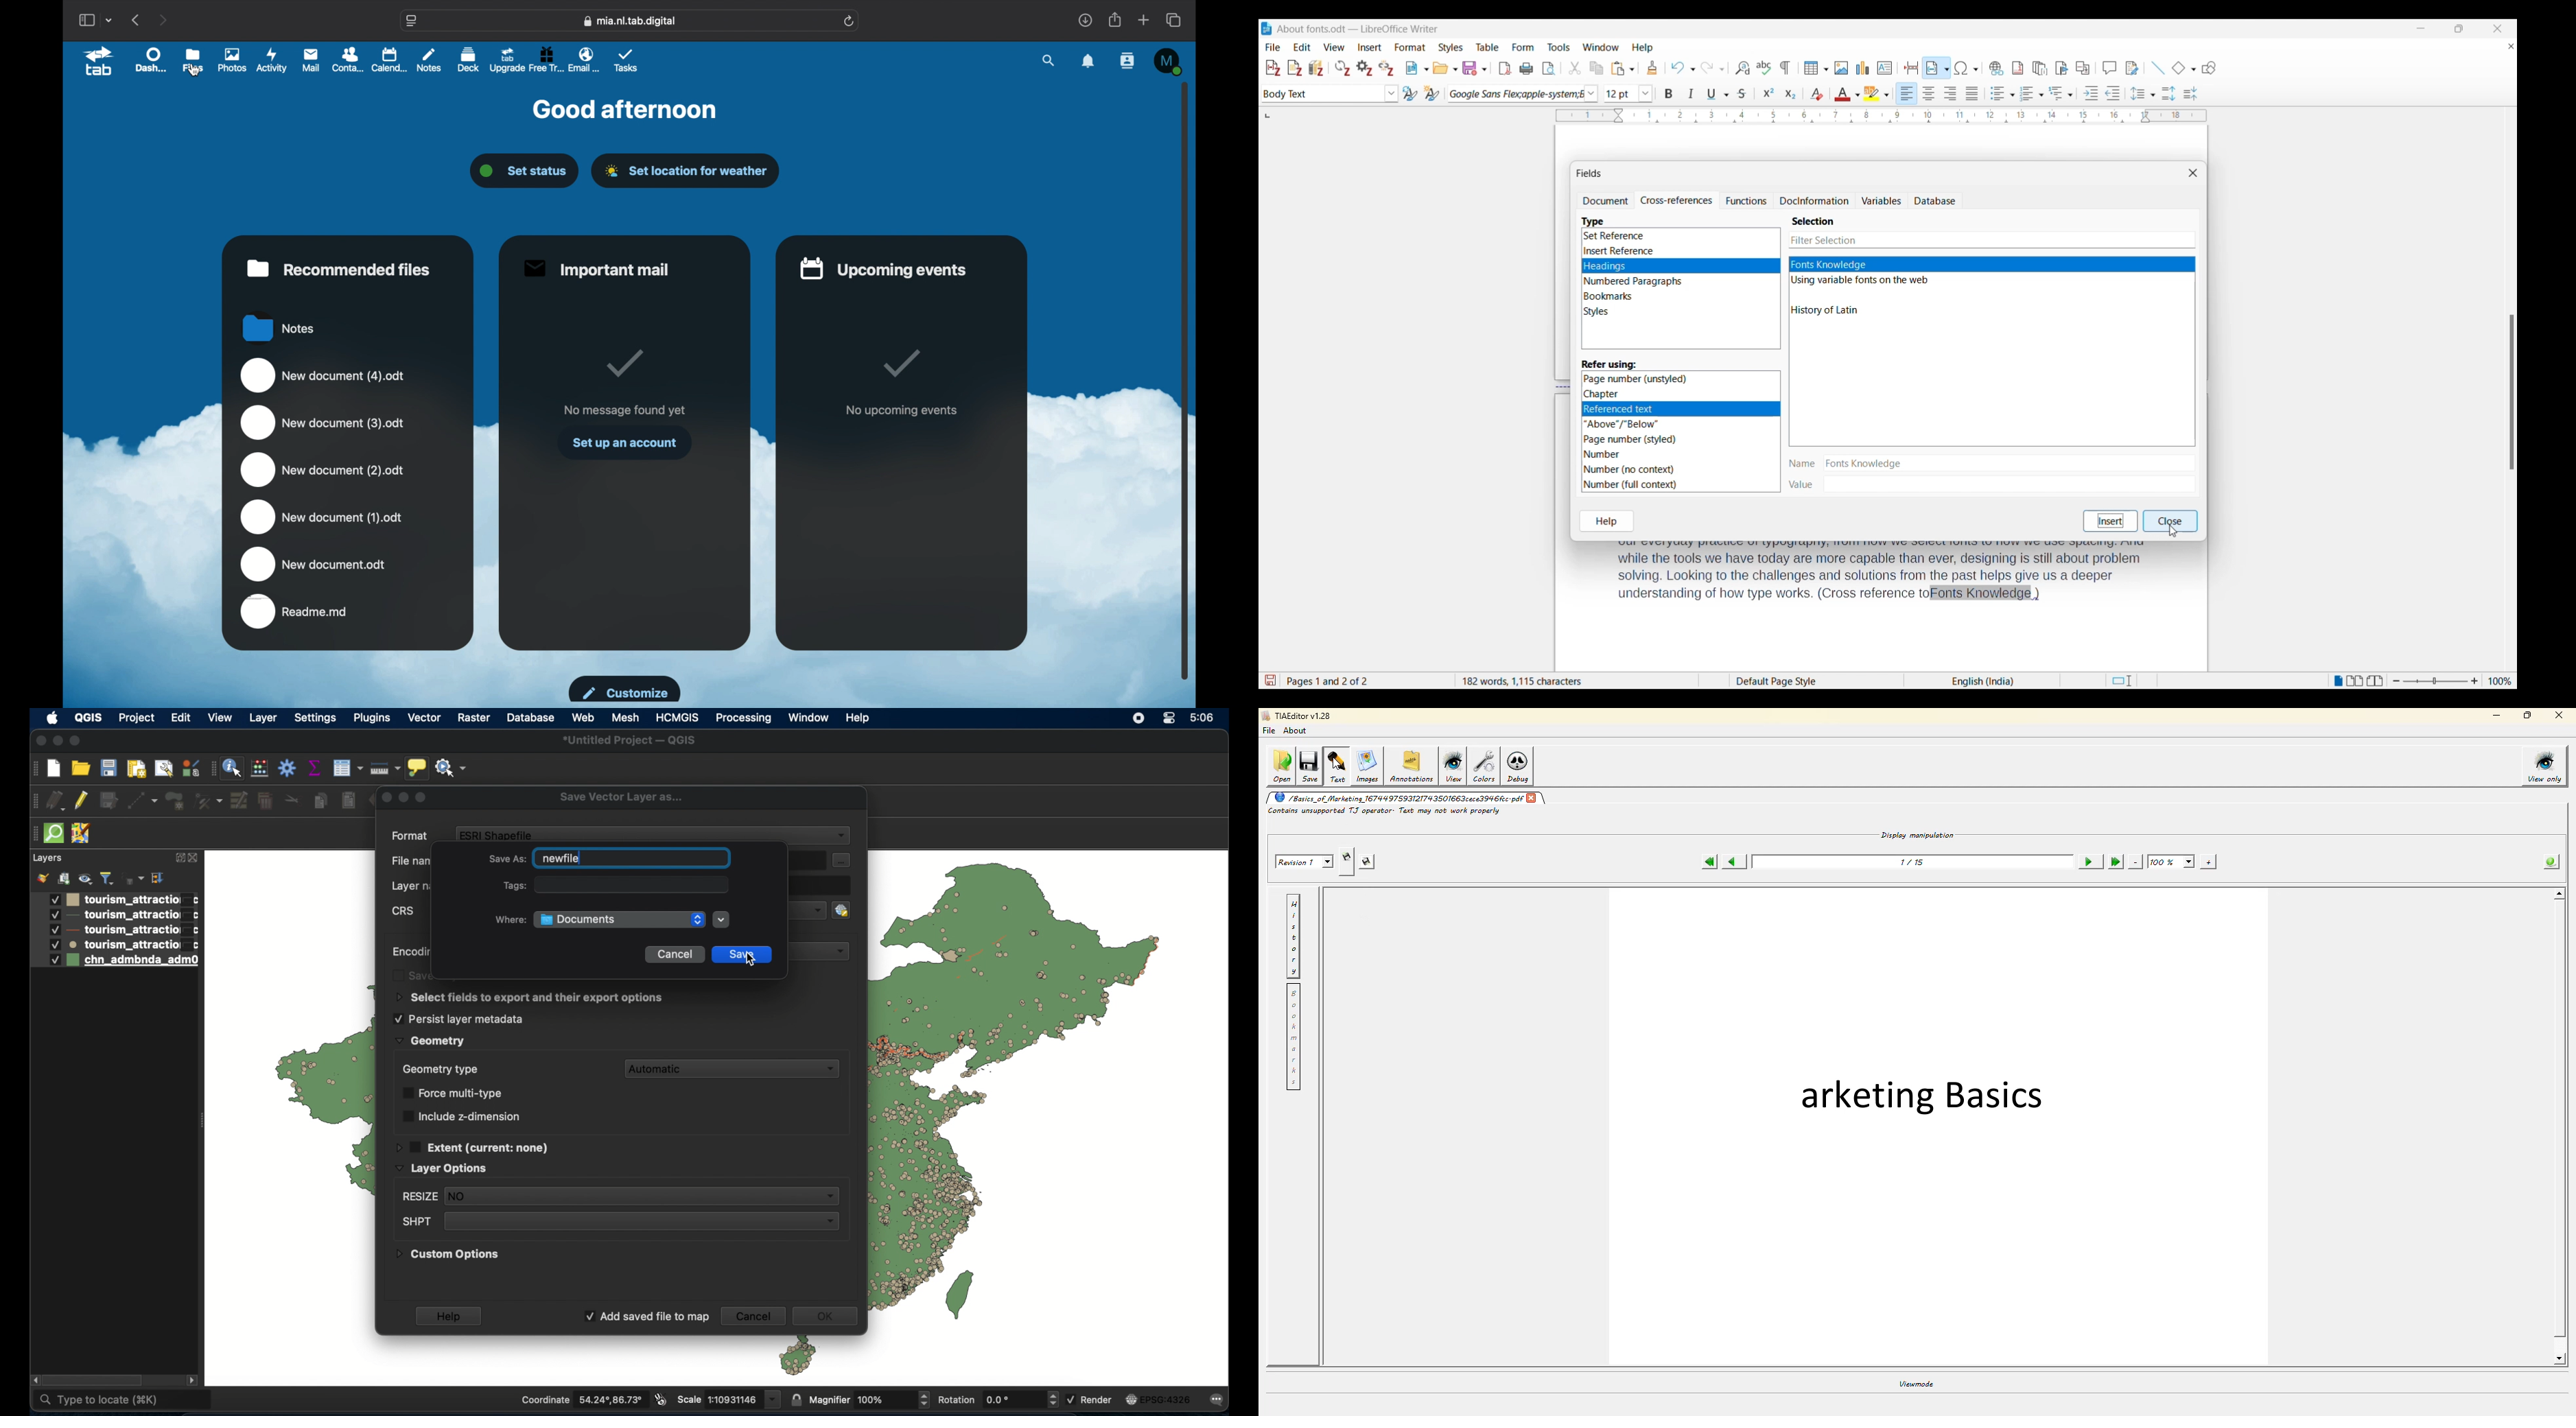  Describe the element at coordinates (1204, 718) in the screenshot. I see `time` at that location.